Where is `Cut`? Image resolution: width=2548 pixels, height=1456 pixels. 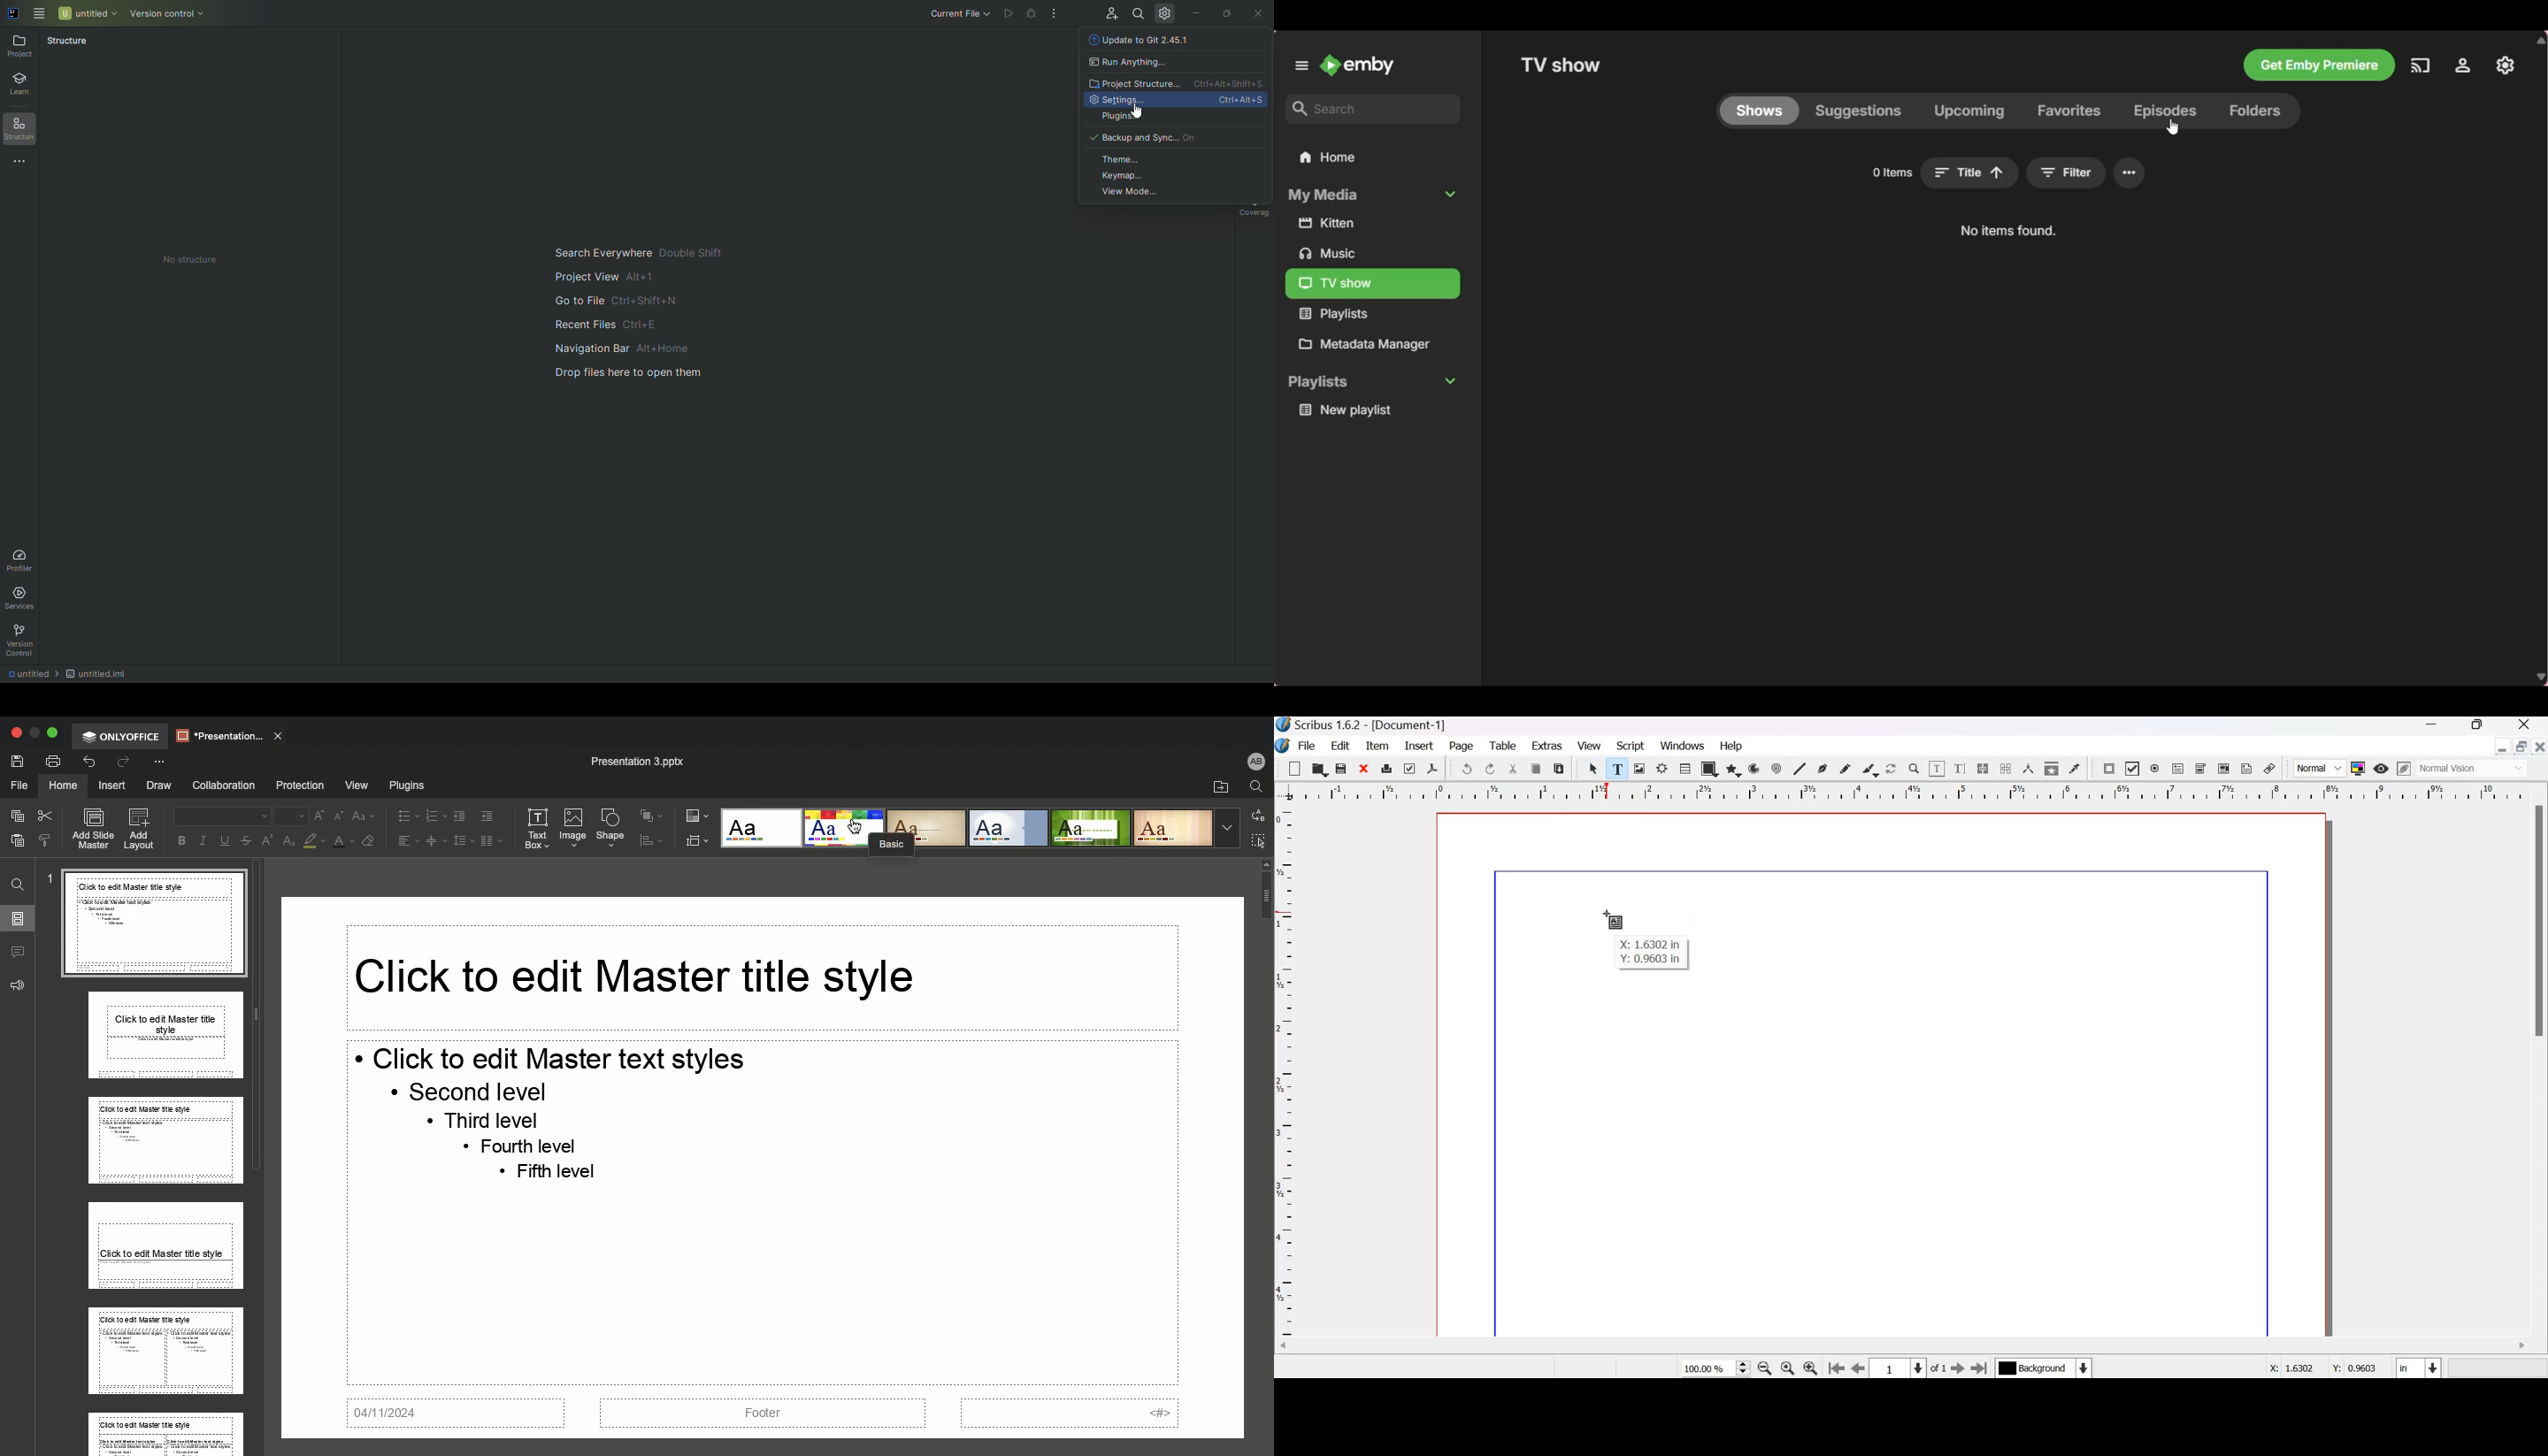 Cut is located at coordinates (47, 817).